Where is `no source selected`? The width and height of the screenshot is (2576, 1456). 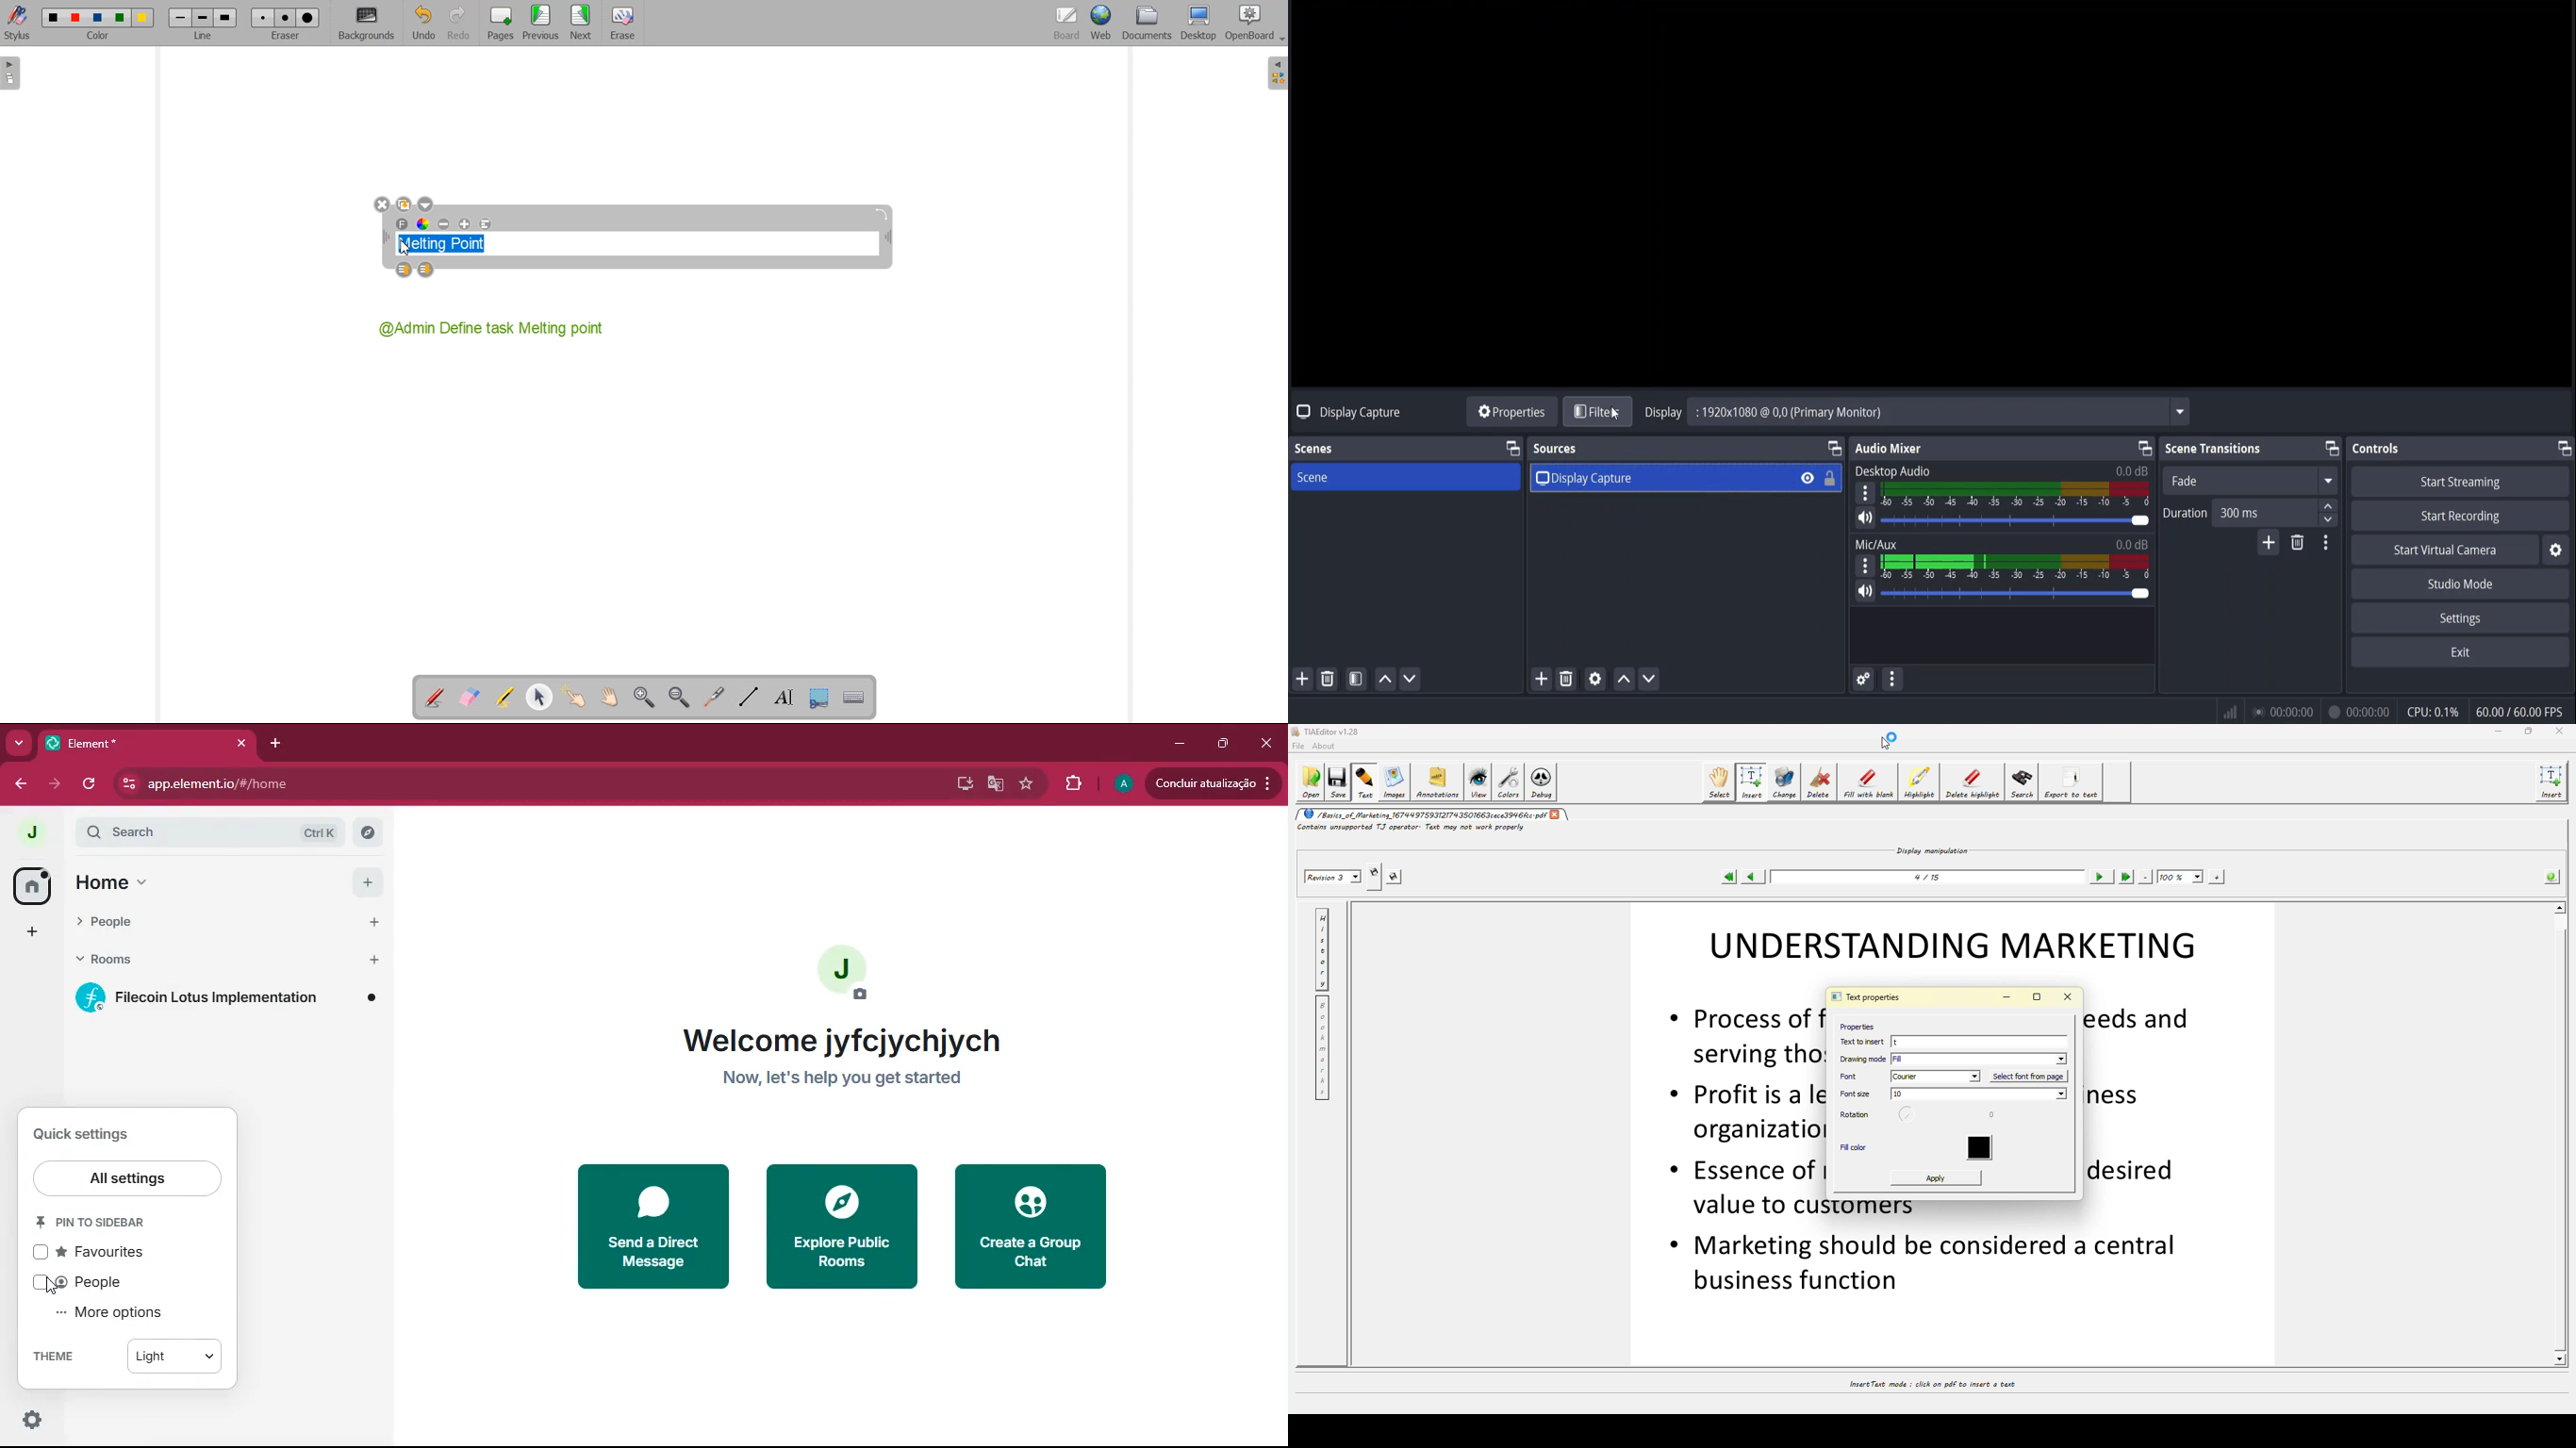
no source selected is located at coordinates (1346, 411).